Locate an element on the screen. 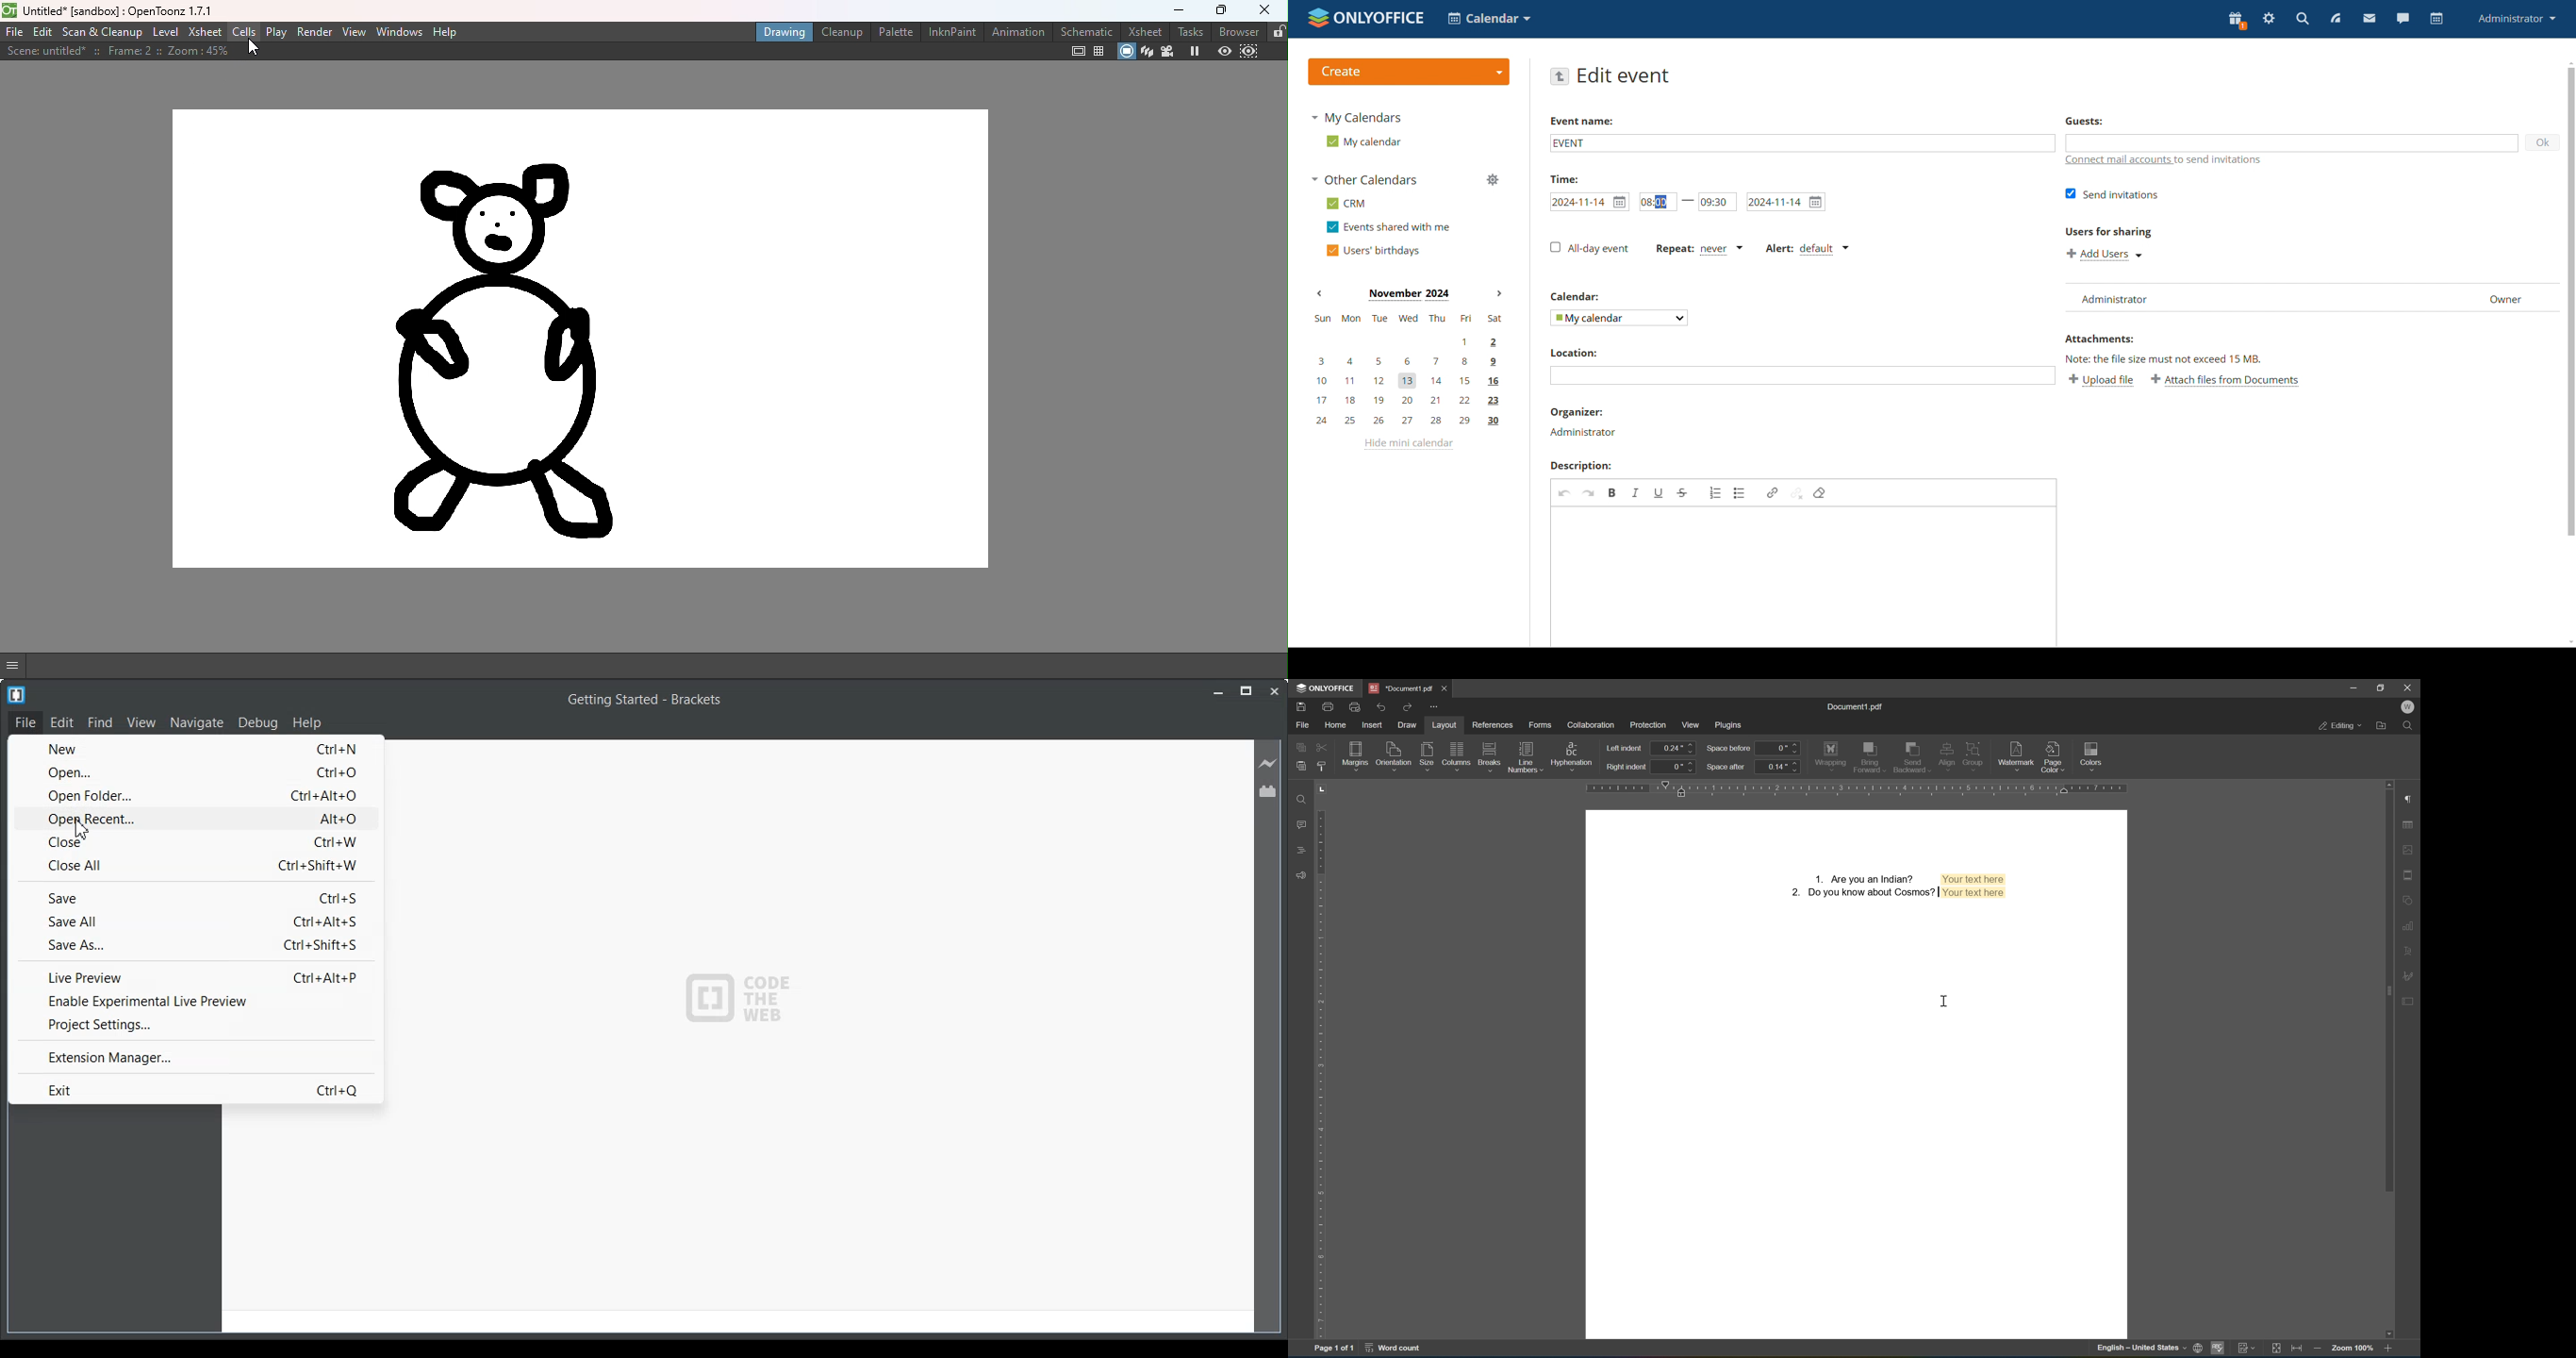 This screenshot has width=2576, height=1372. paste is located at coordinates (1302, 765).